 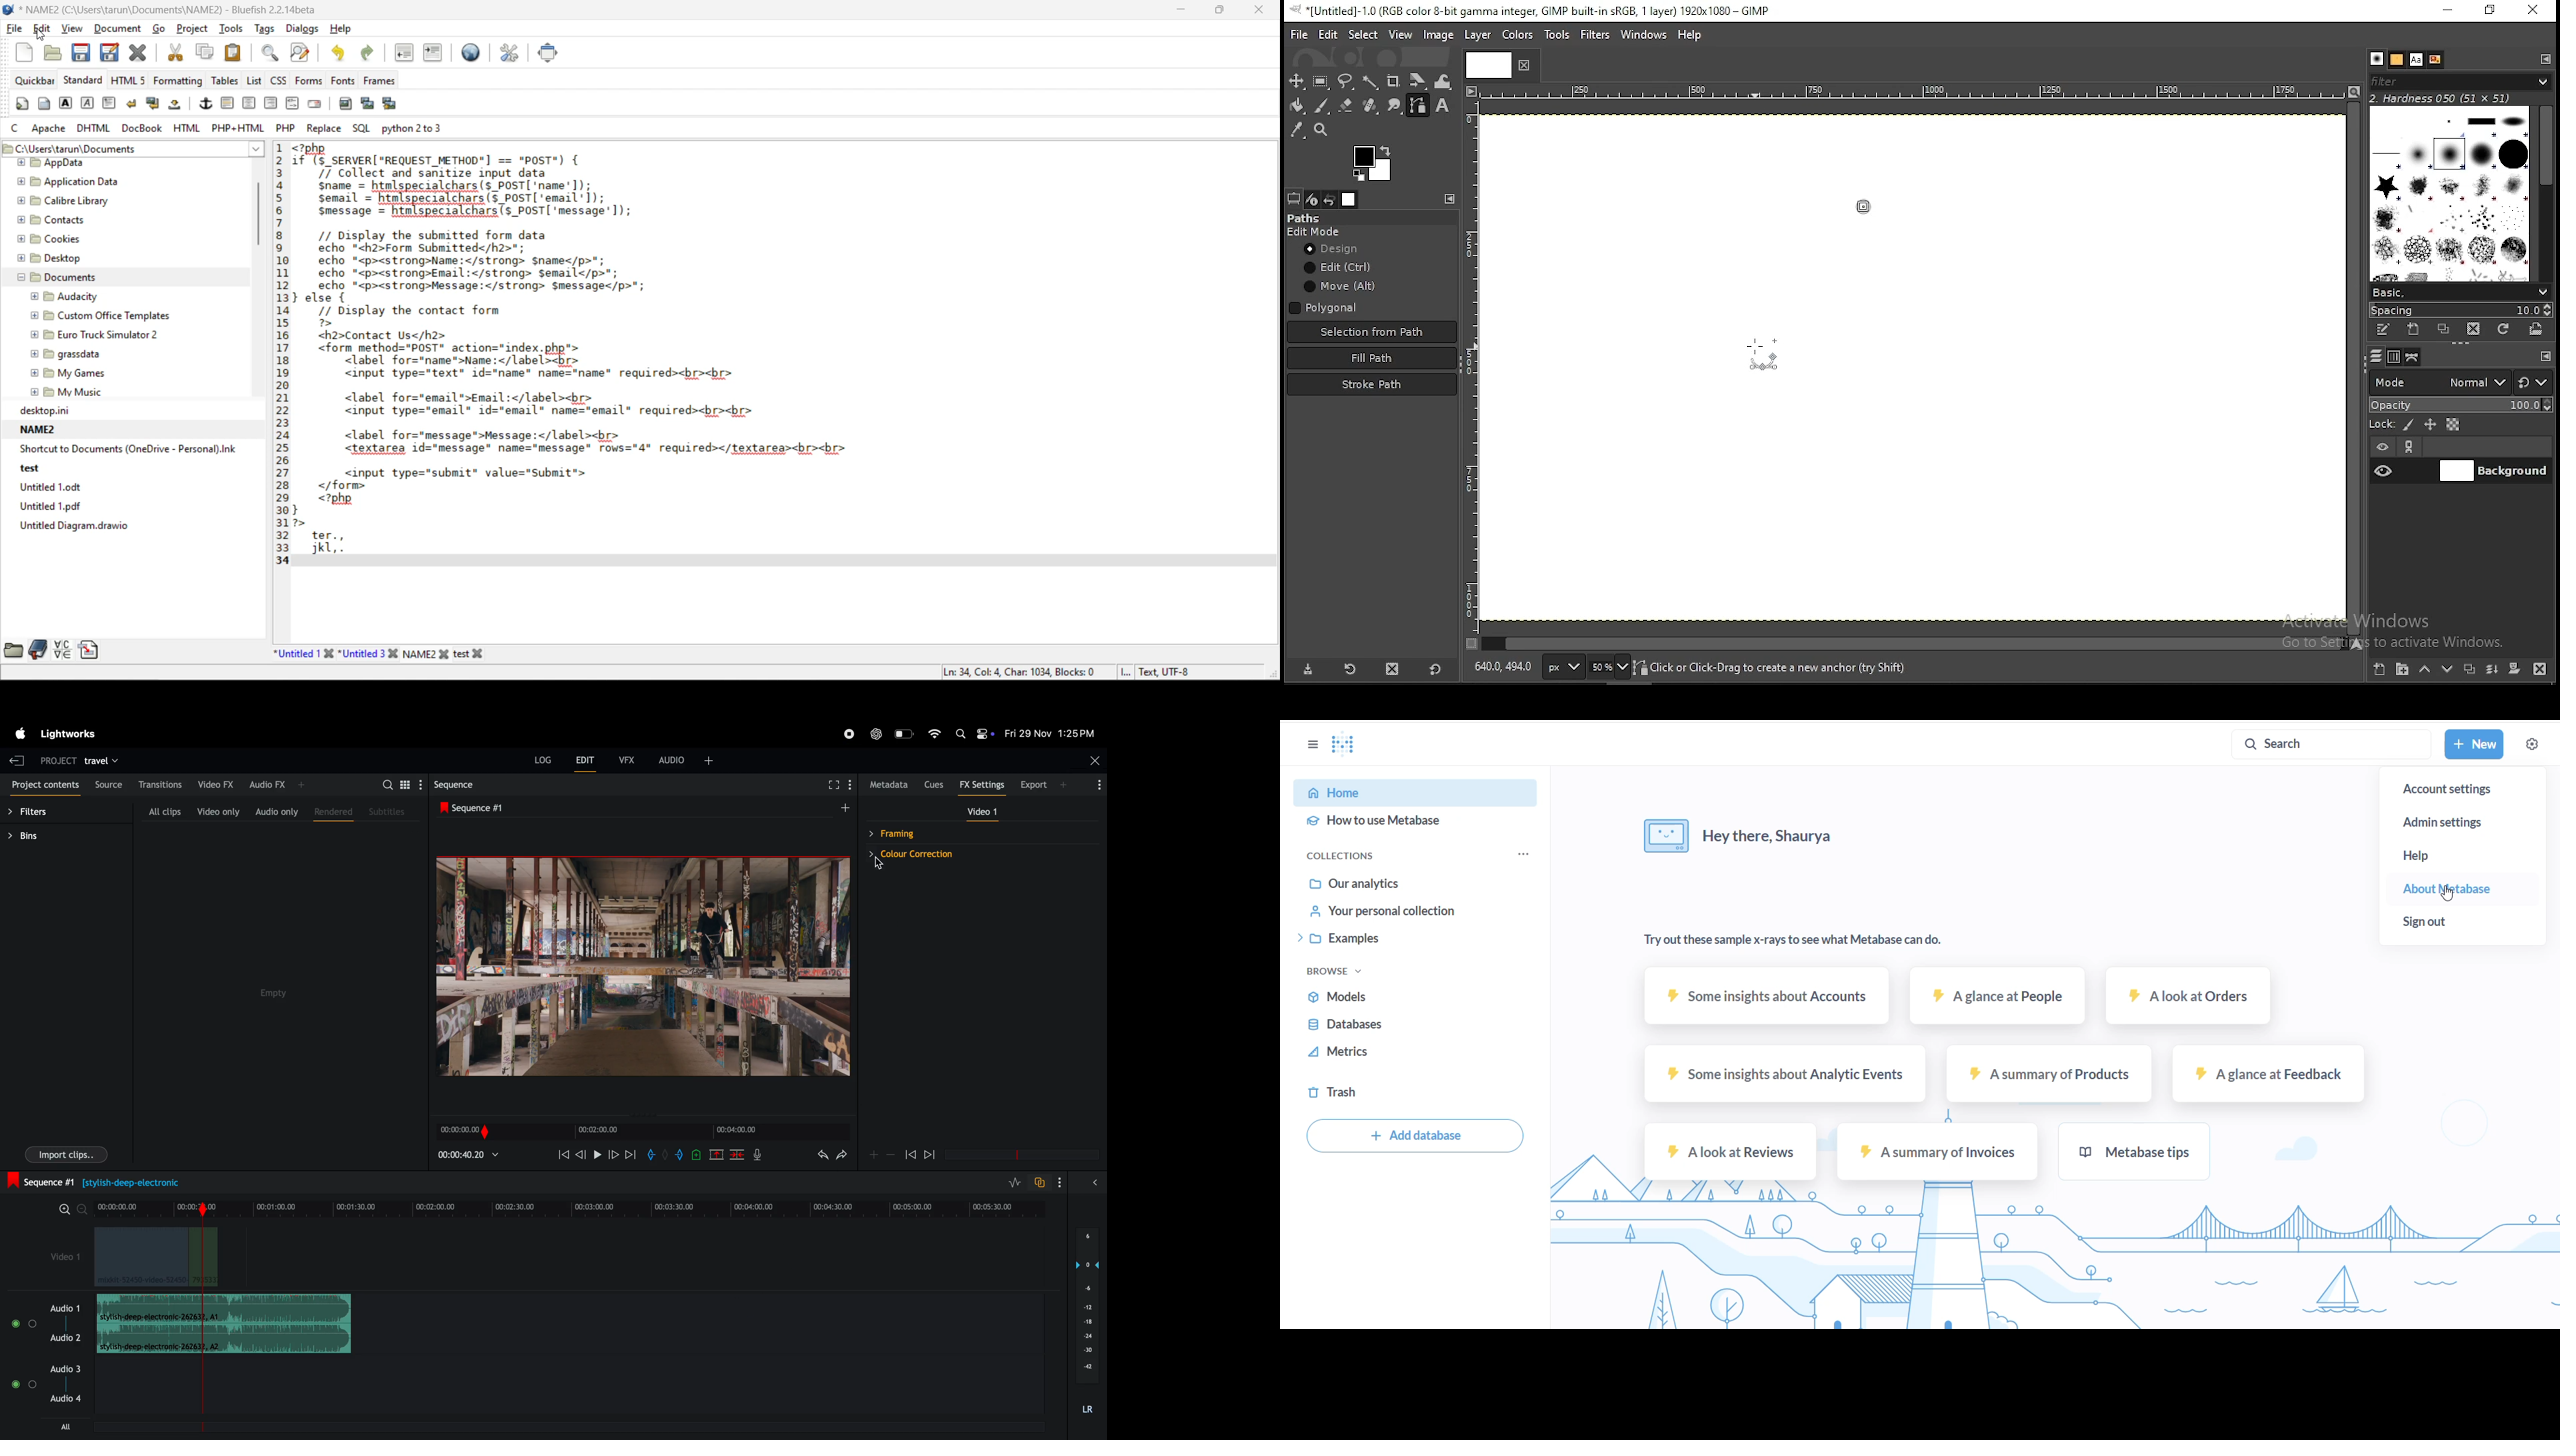 I want to click on dhtml, so click(x=92, y=128).